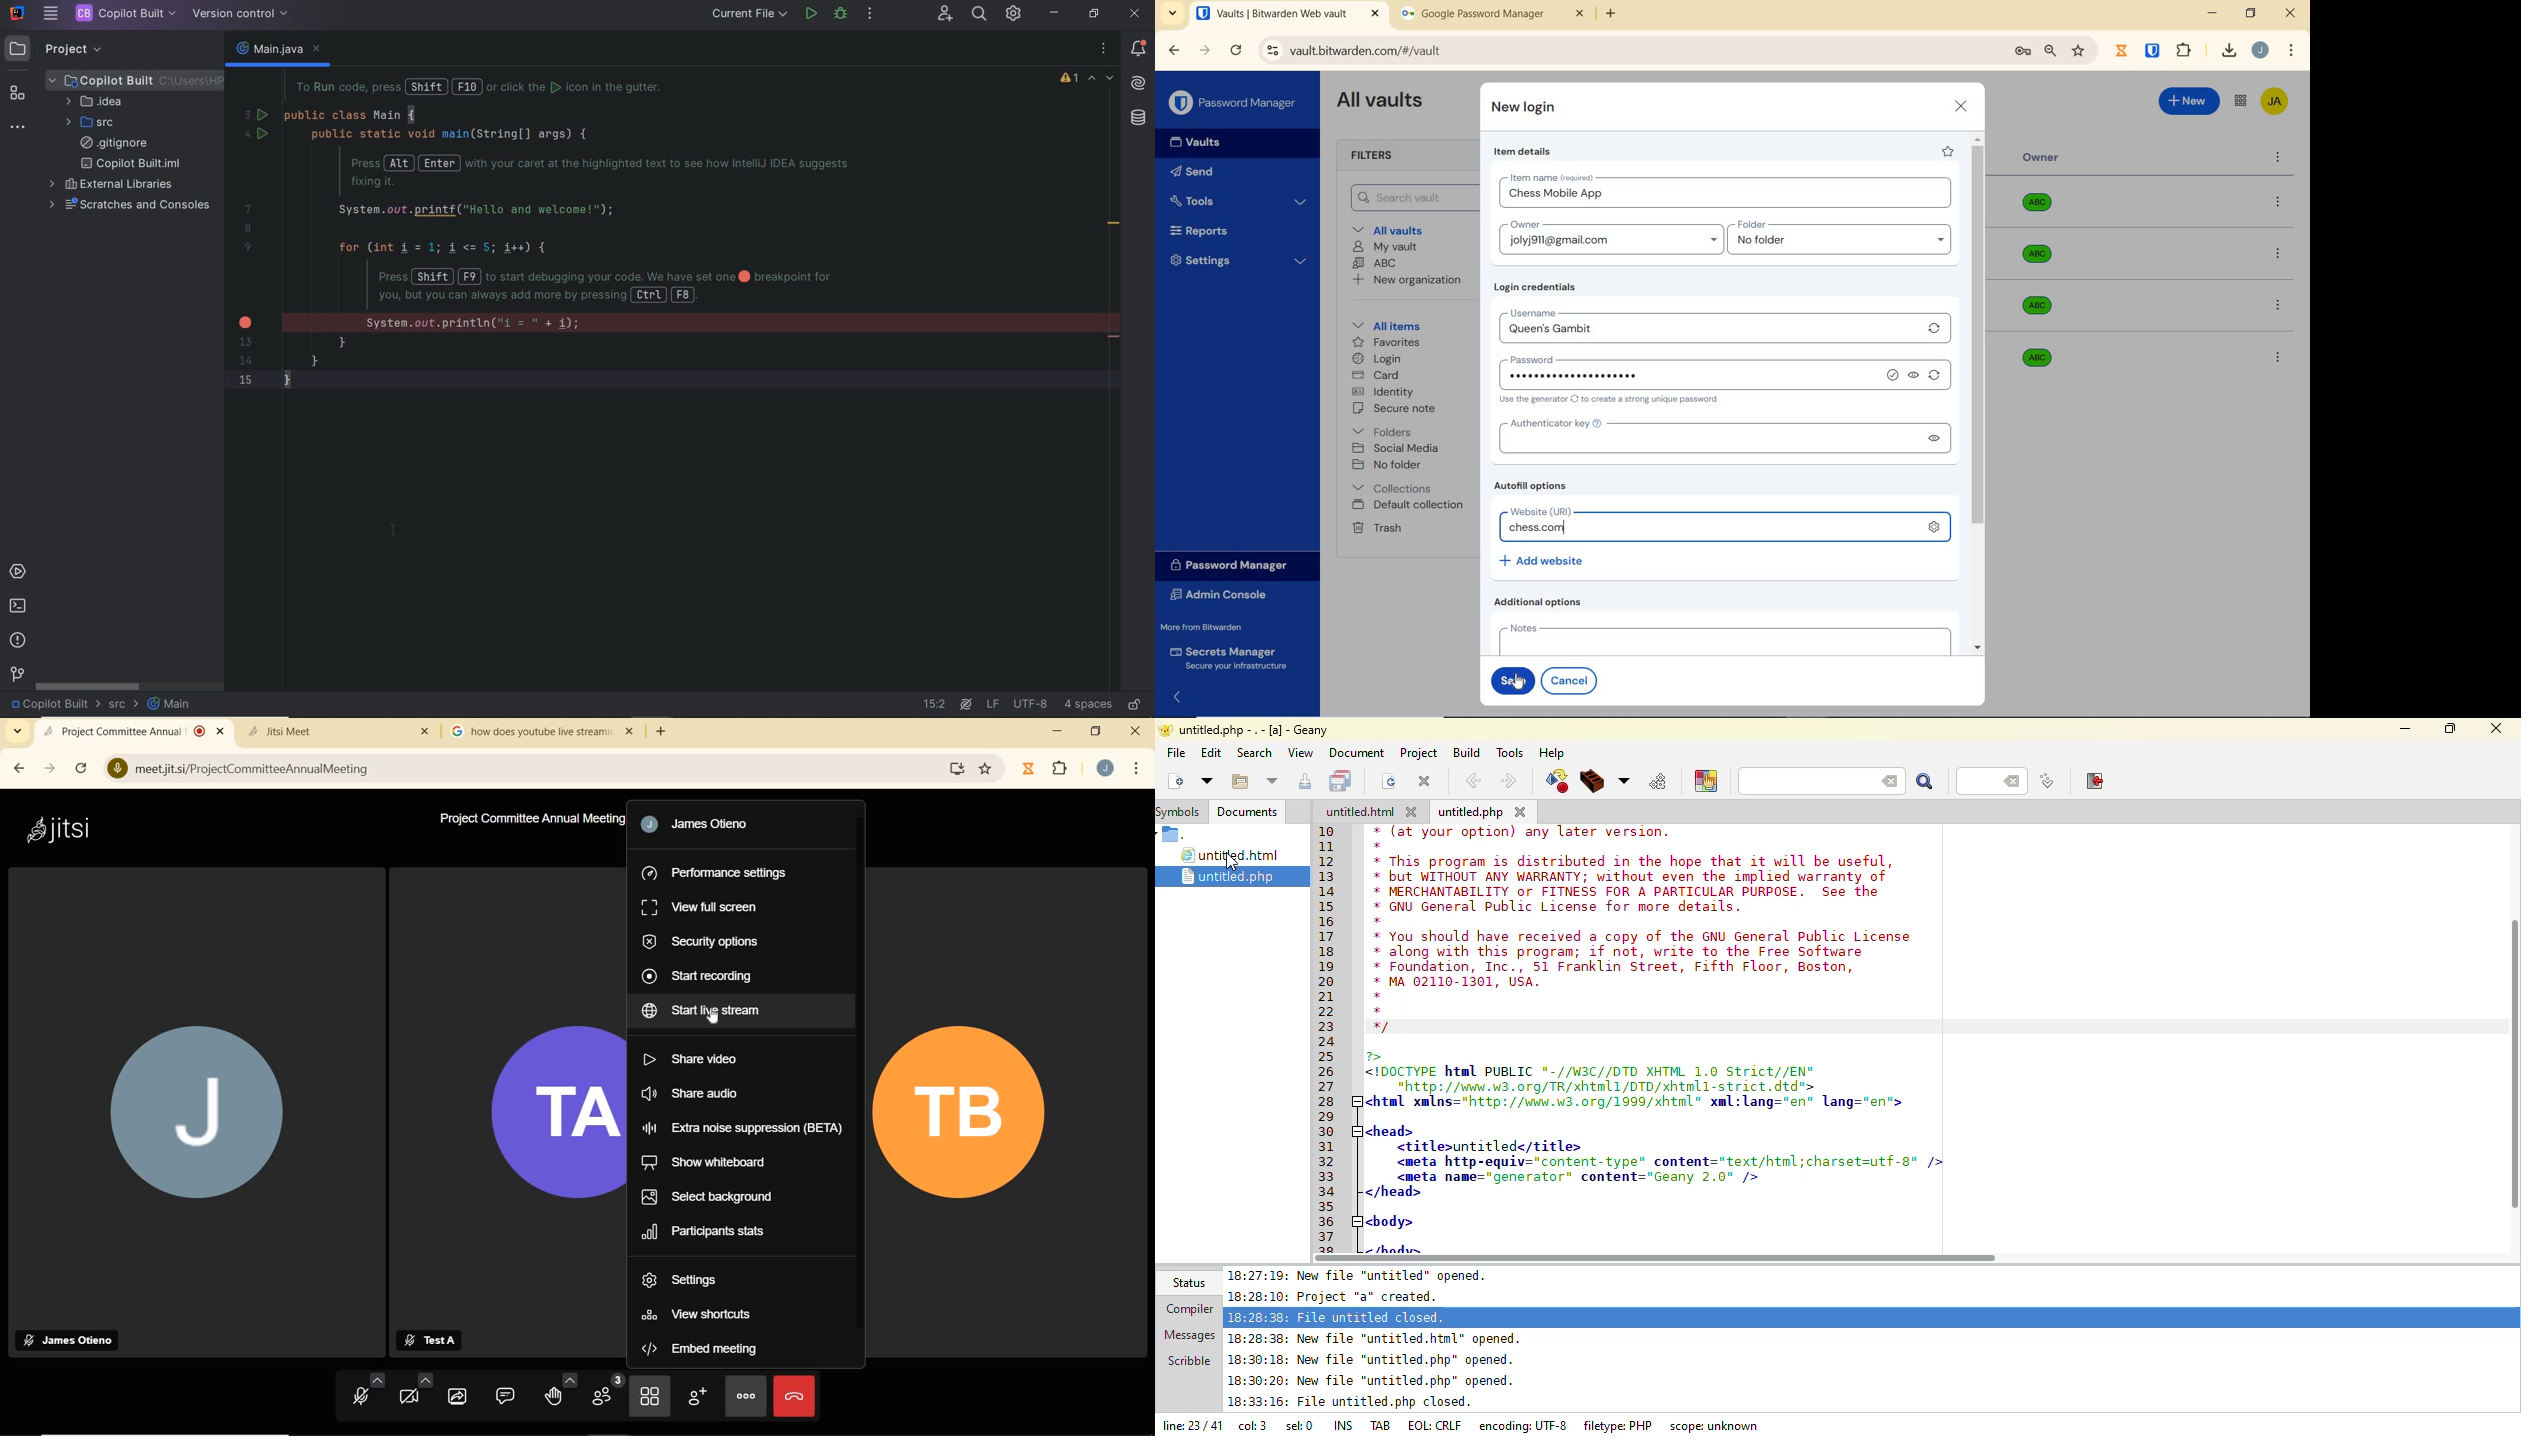 This screenshot has width=2548, height=1456. I want to click on view full screen, so click(705, 906).